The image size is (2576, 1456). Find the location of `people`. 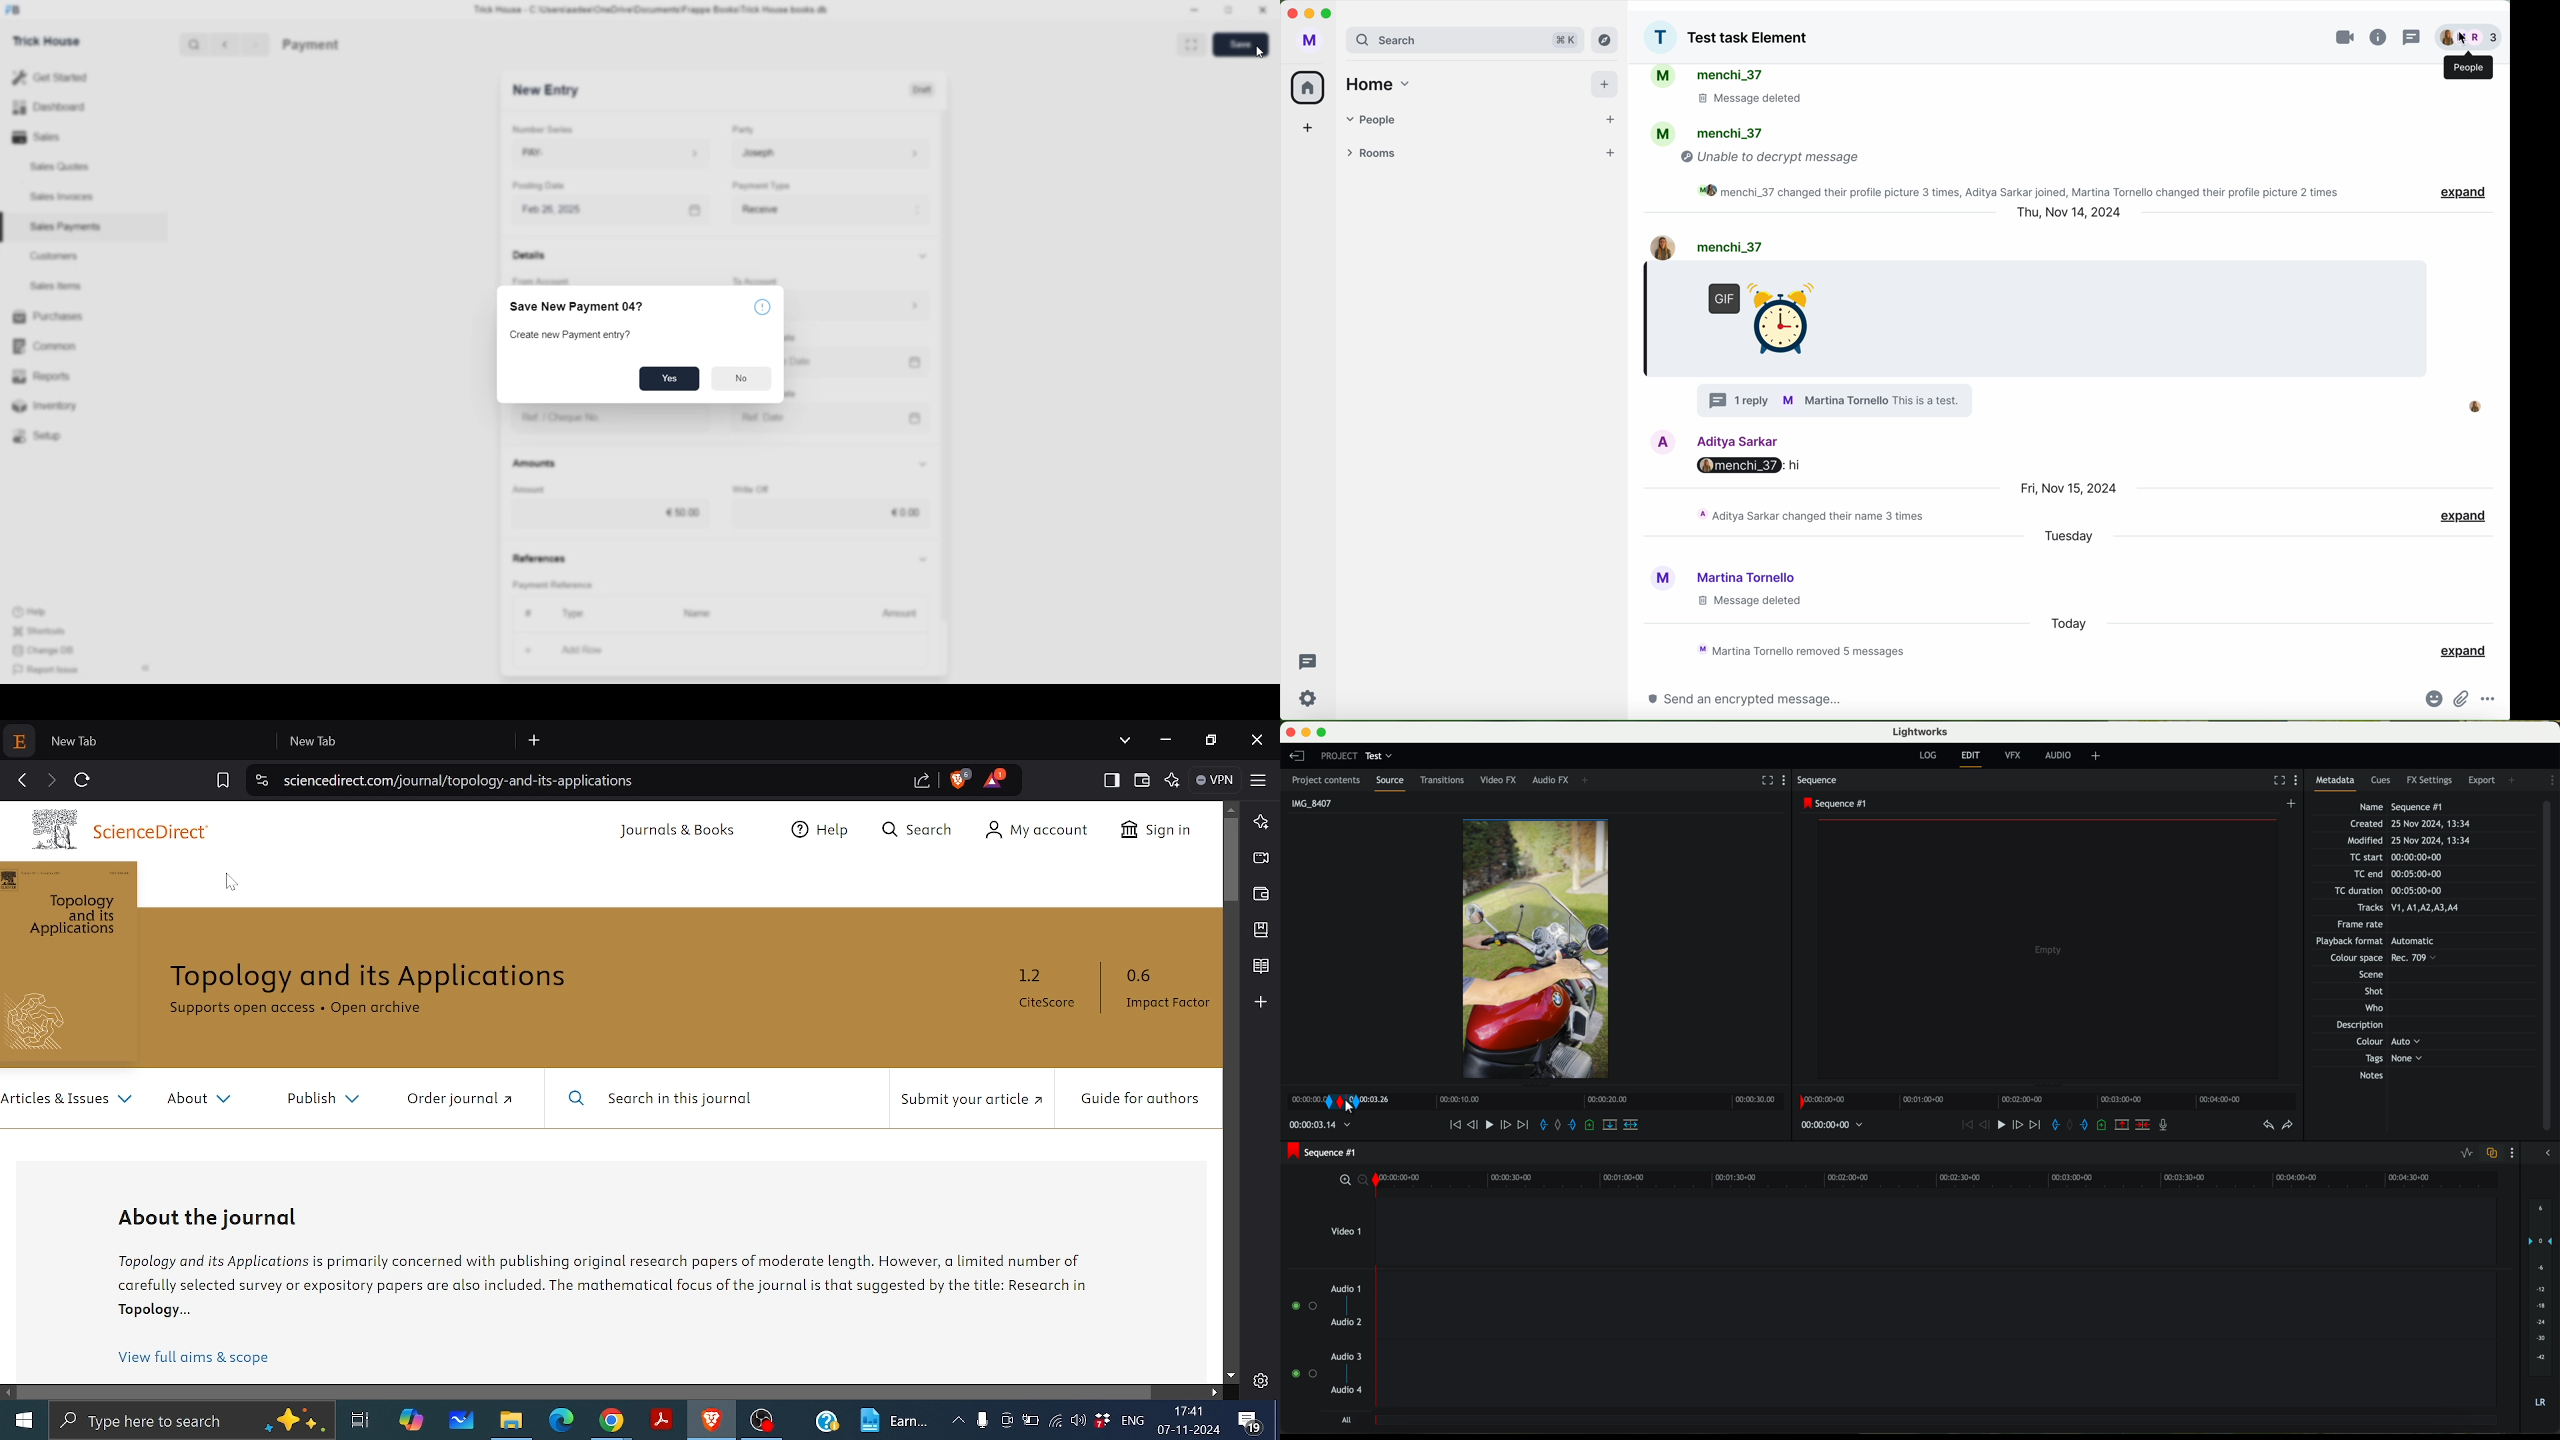

people is located at coordinates (1731, 75).